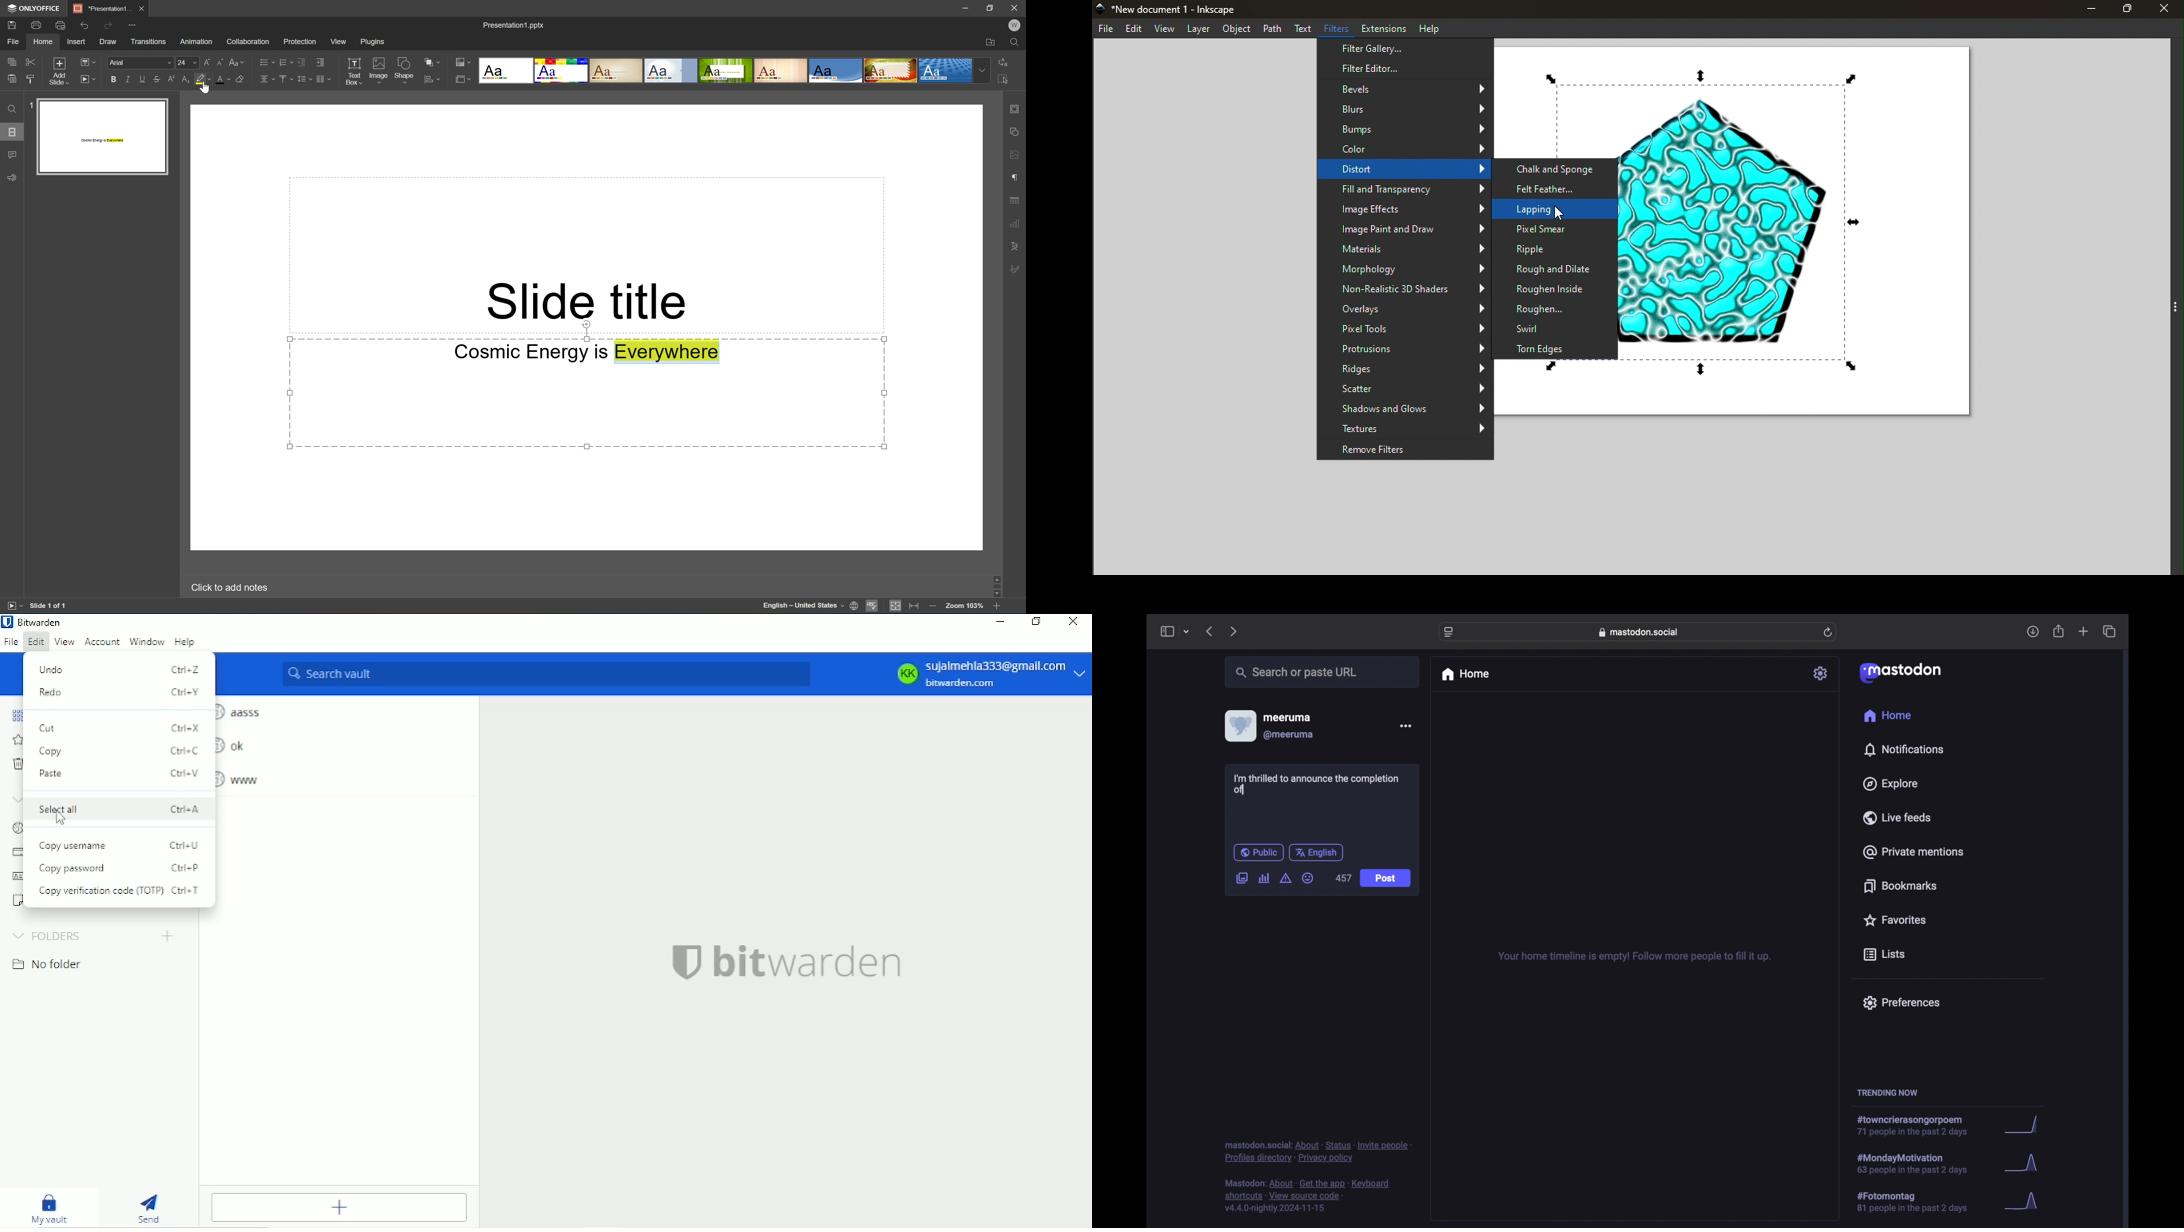 The height and width of the screenshot is (1232, 2184). I want to click on View, so click(1165, 30).